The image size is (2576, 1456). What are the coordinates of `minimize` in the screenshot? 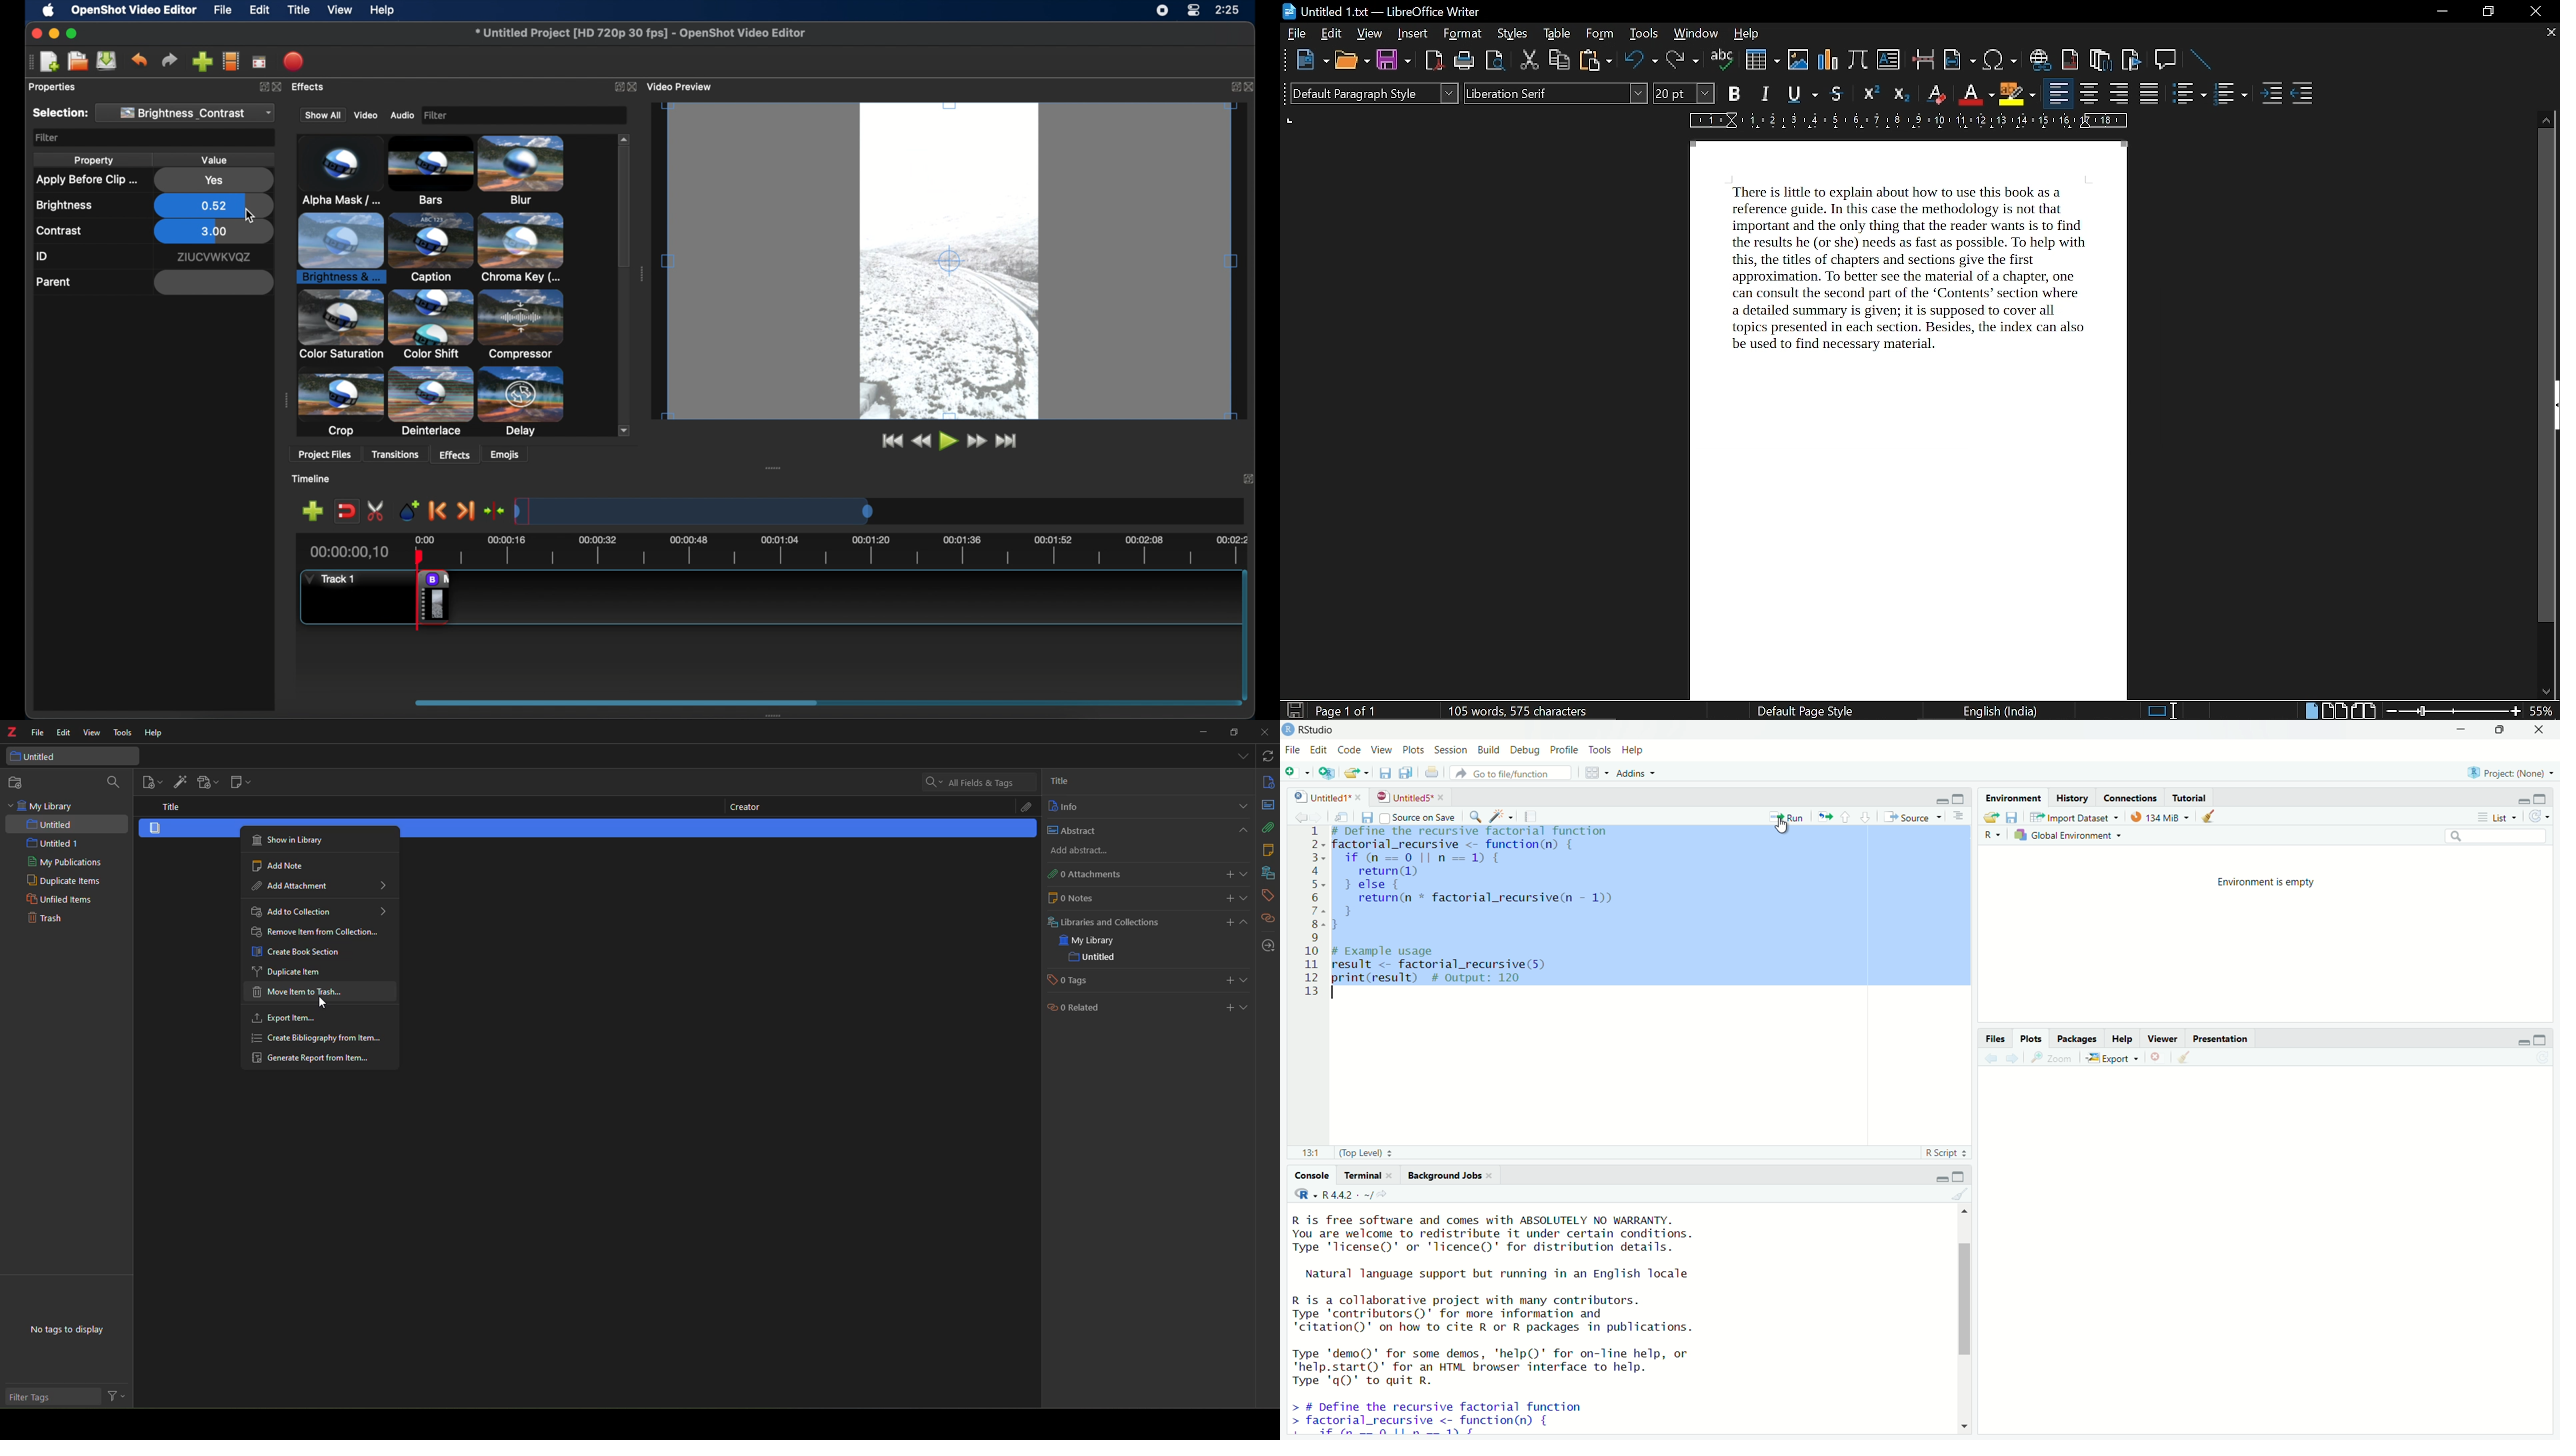 It's located at (1200, 732).